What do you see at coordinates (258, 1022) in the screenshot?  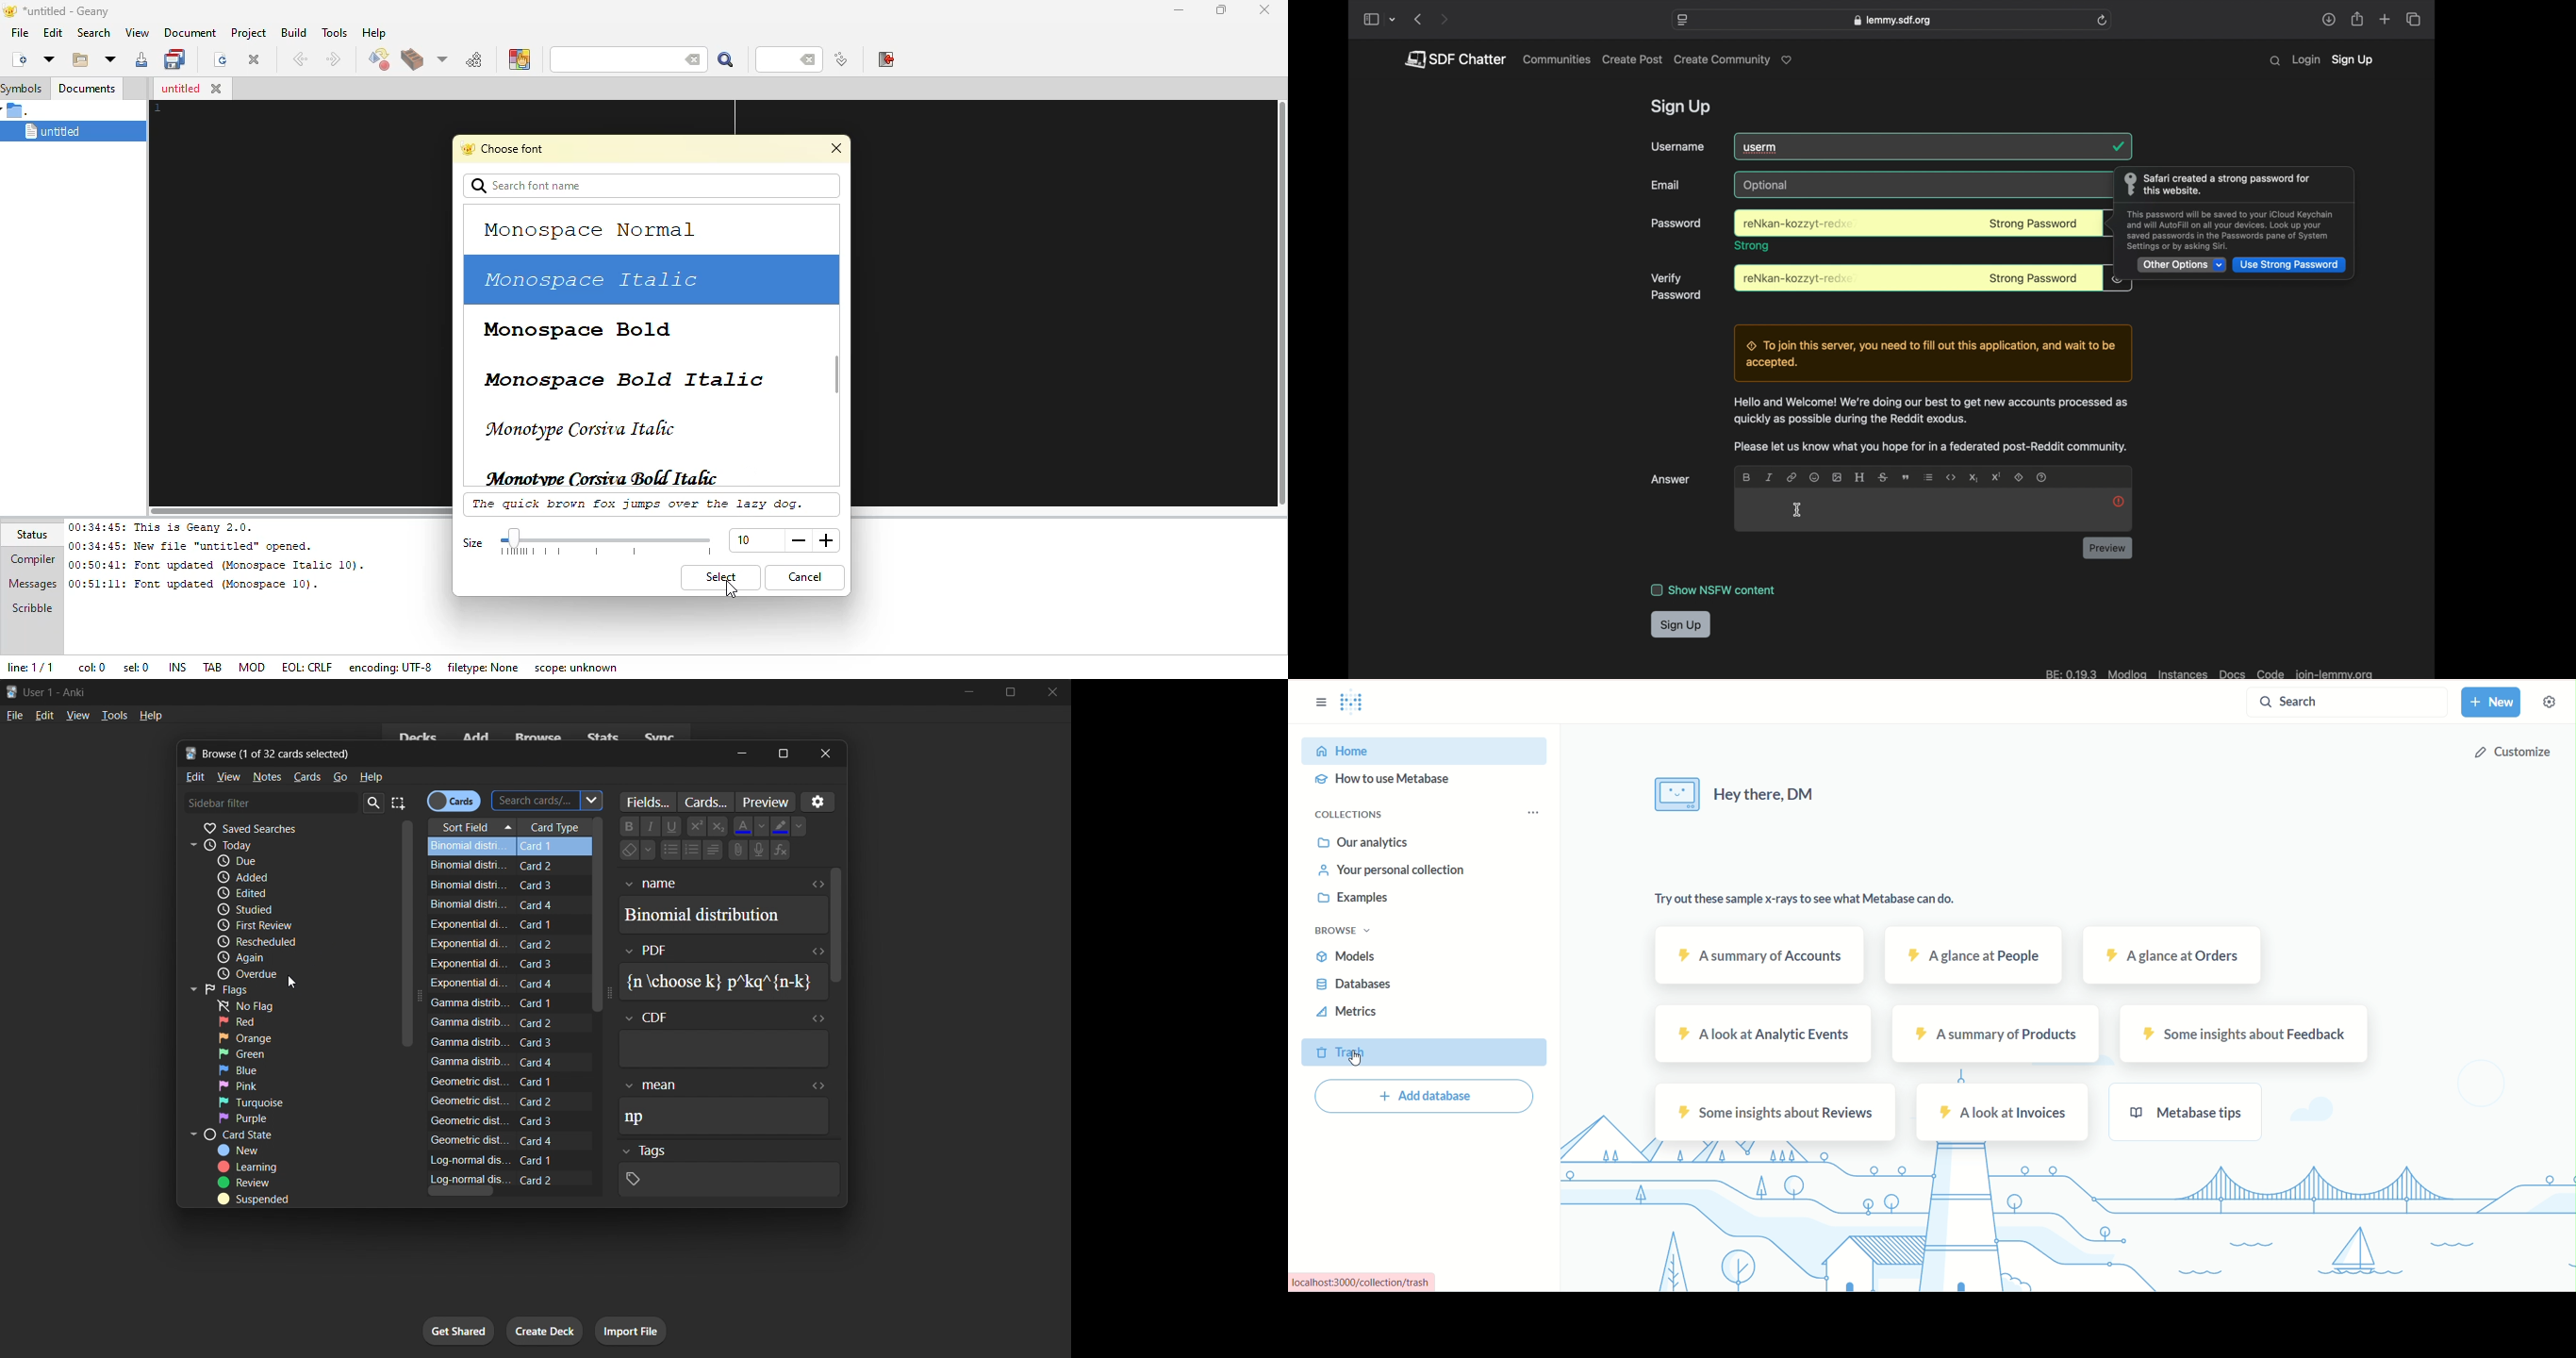 I see `red` at bounding box center [258, 1022].